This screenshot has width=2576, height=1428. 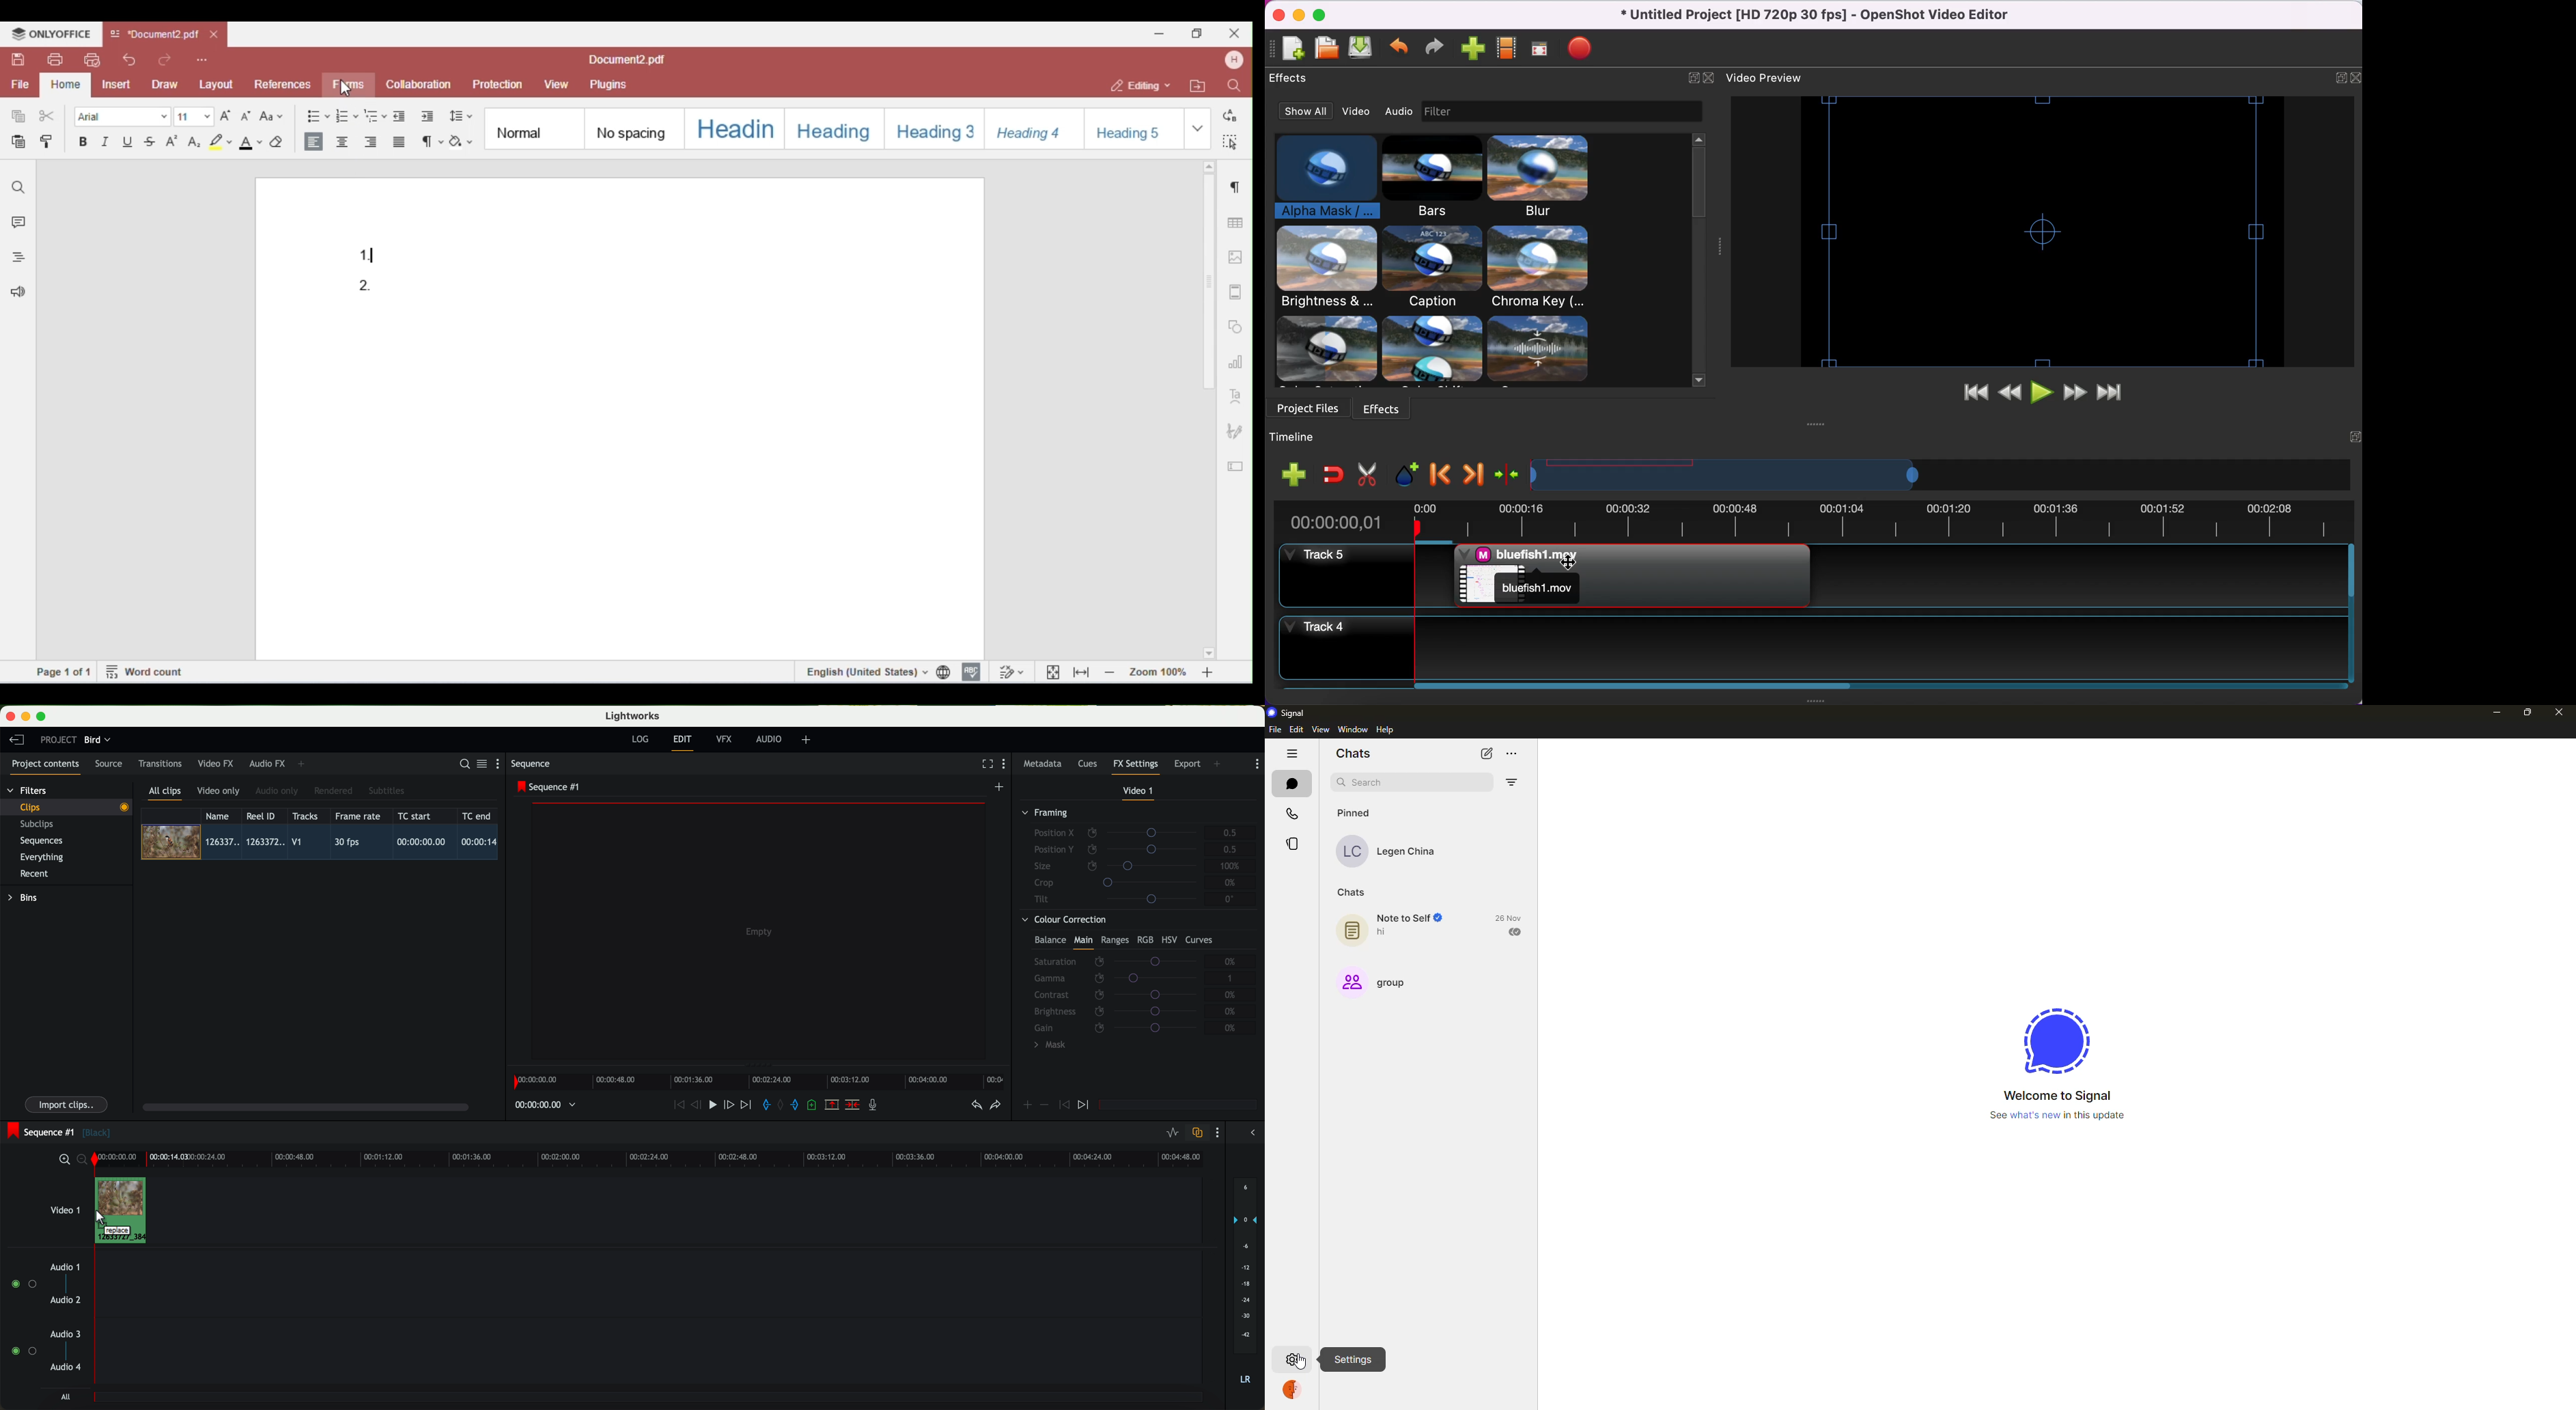 I want to click on show/hide the full audio mix, so click(x=1250, y=1133).